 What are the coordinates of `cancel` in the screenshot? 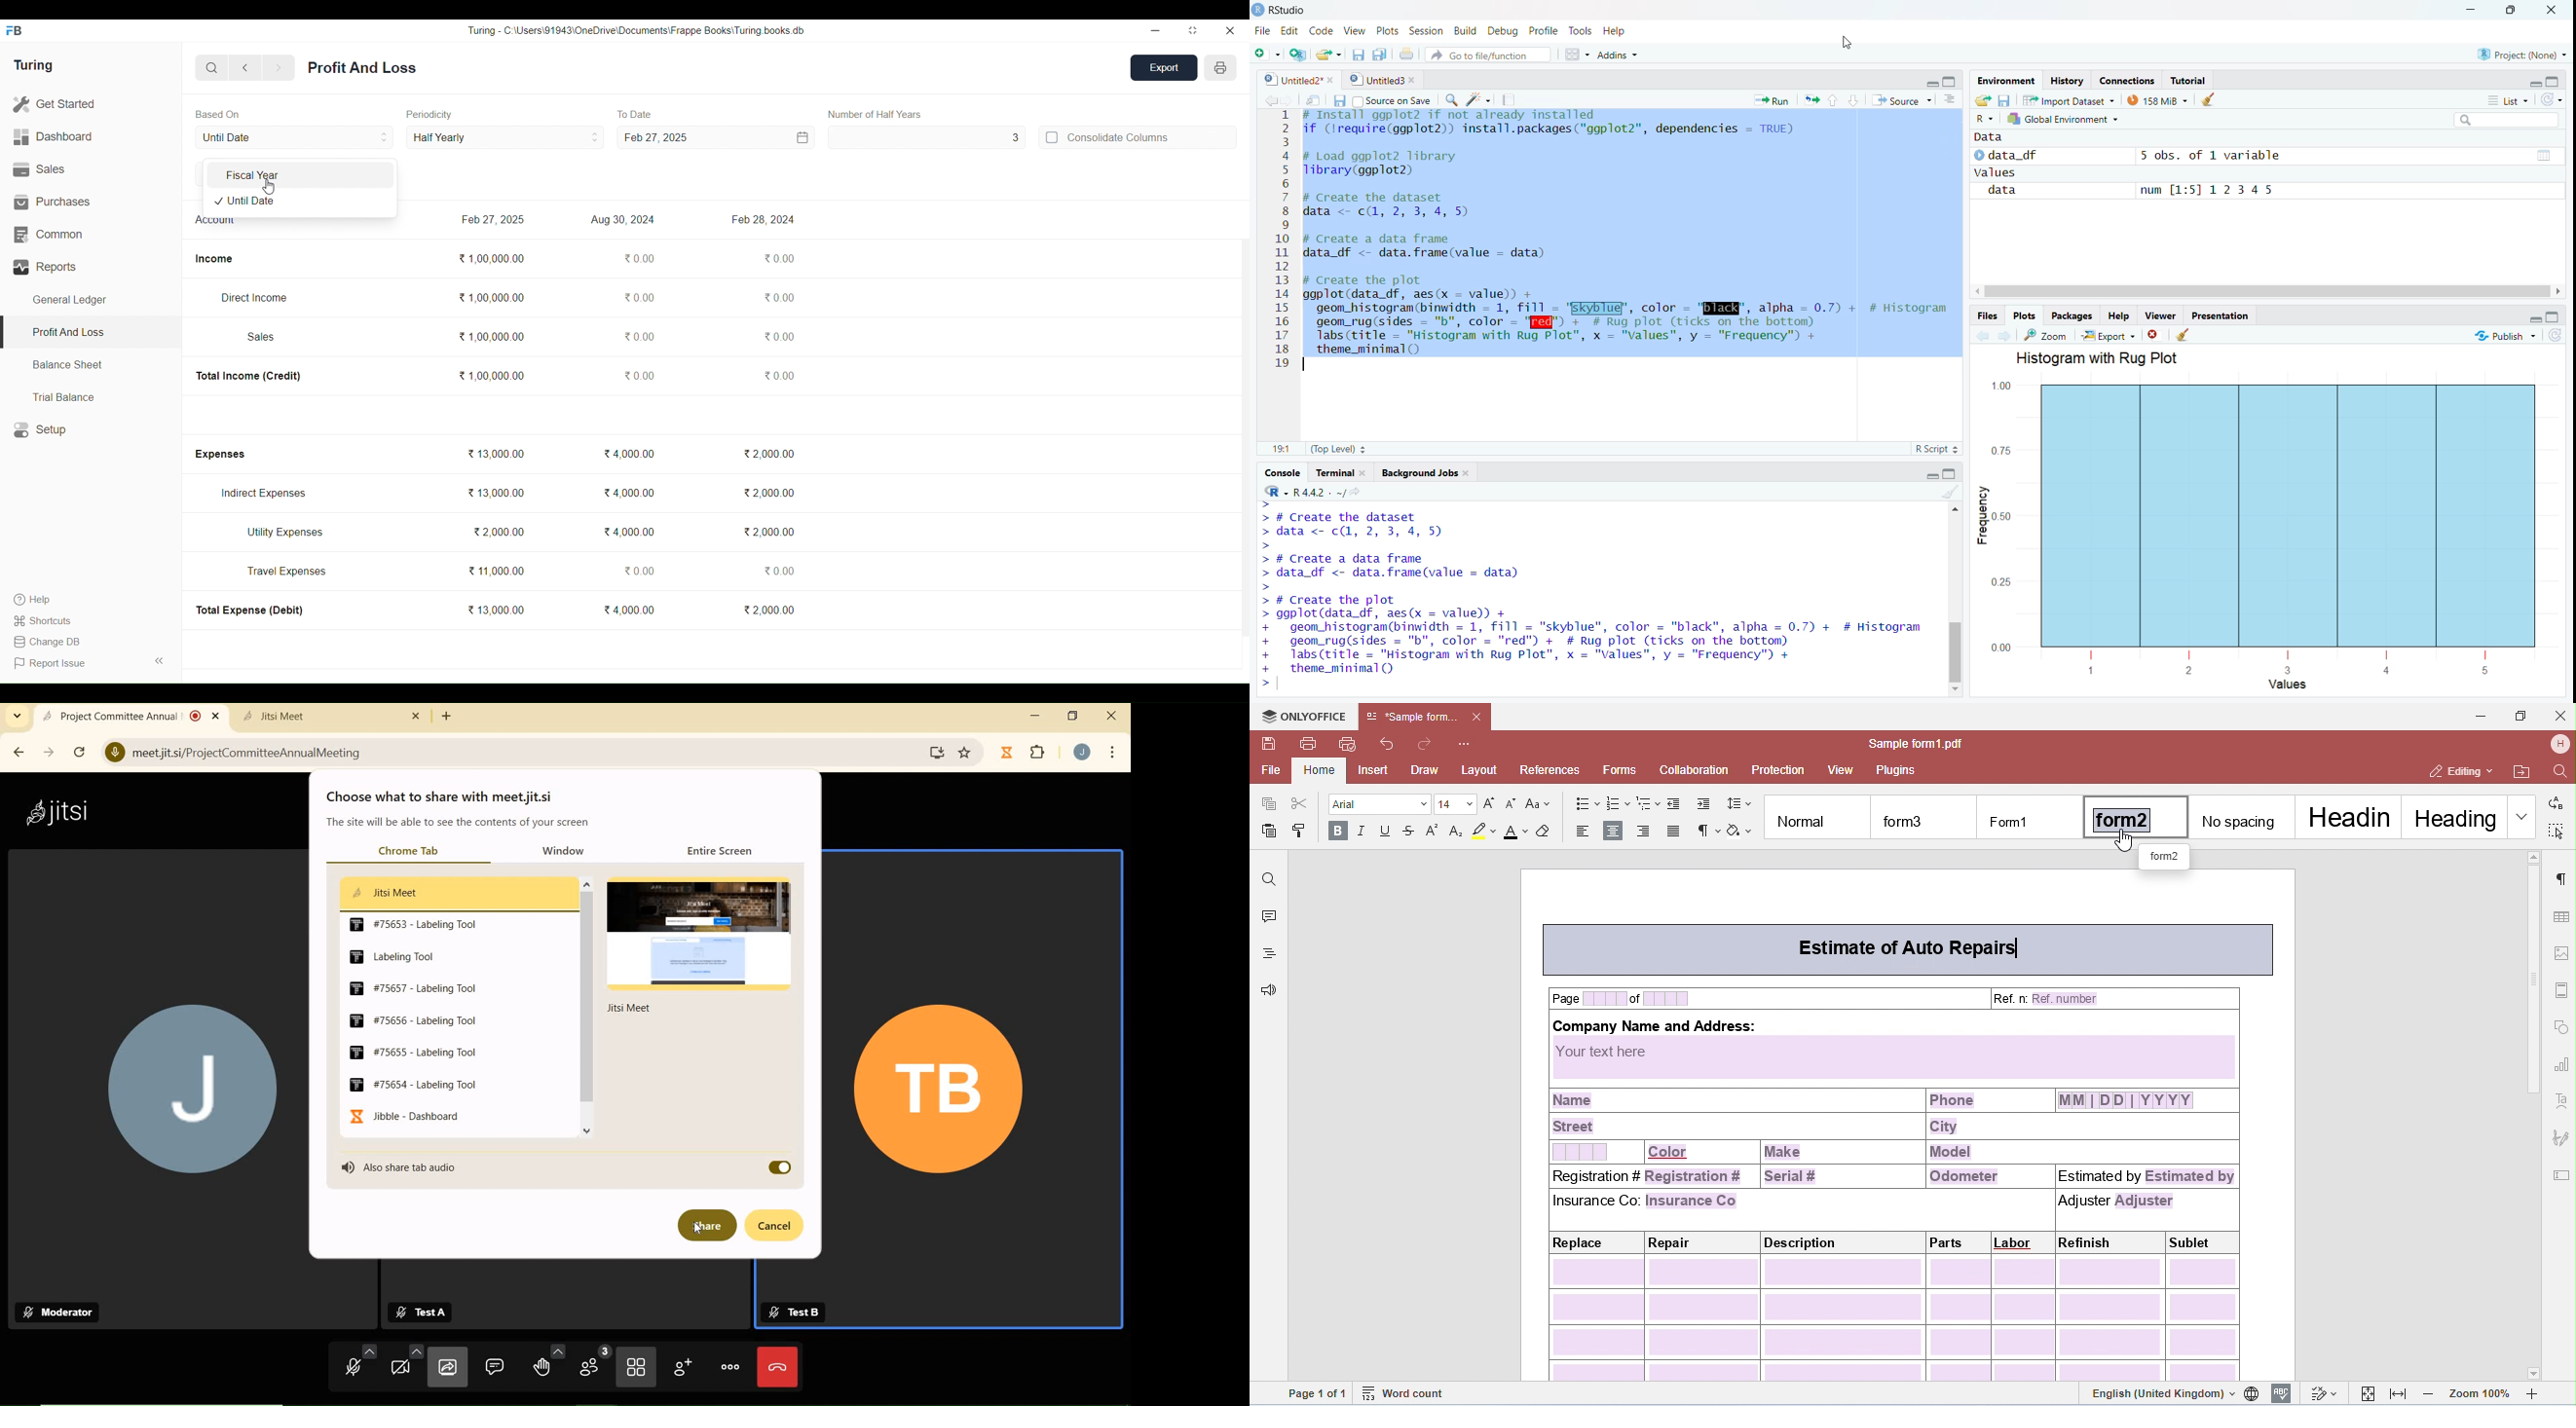 It's located at (777, 1226).